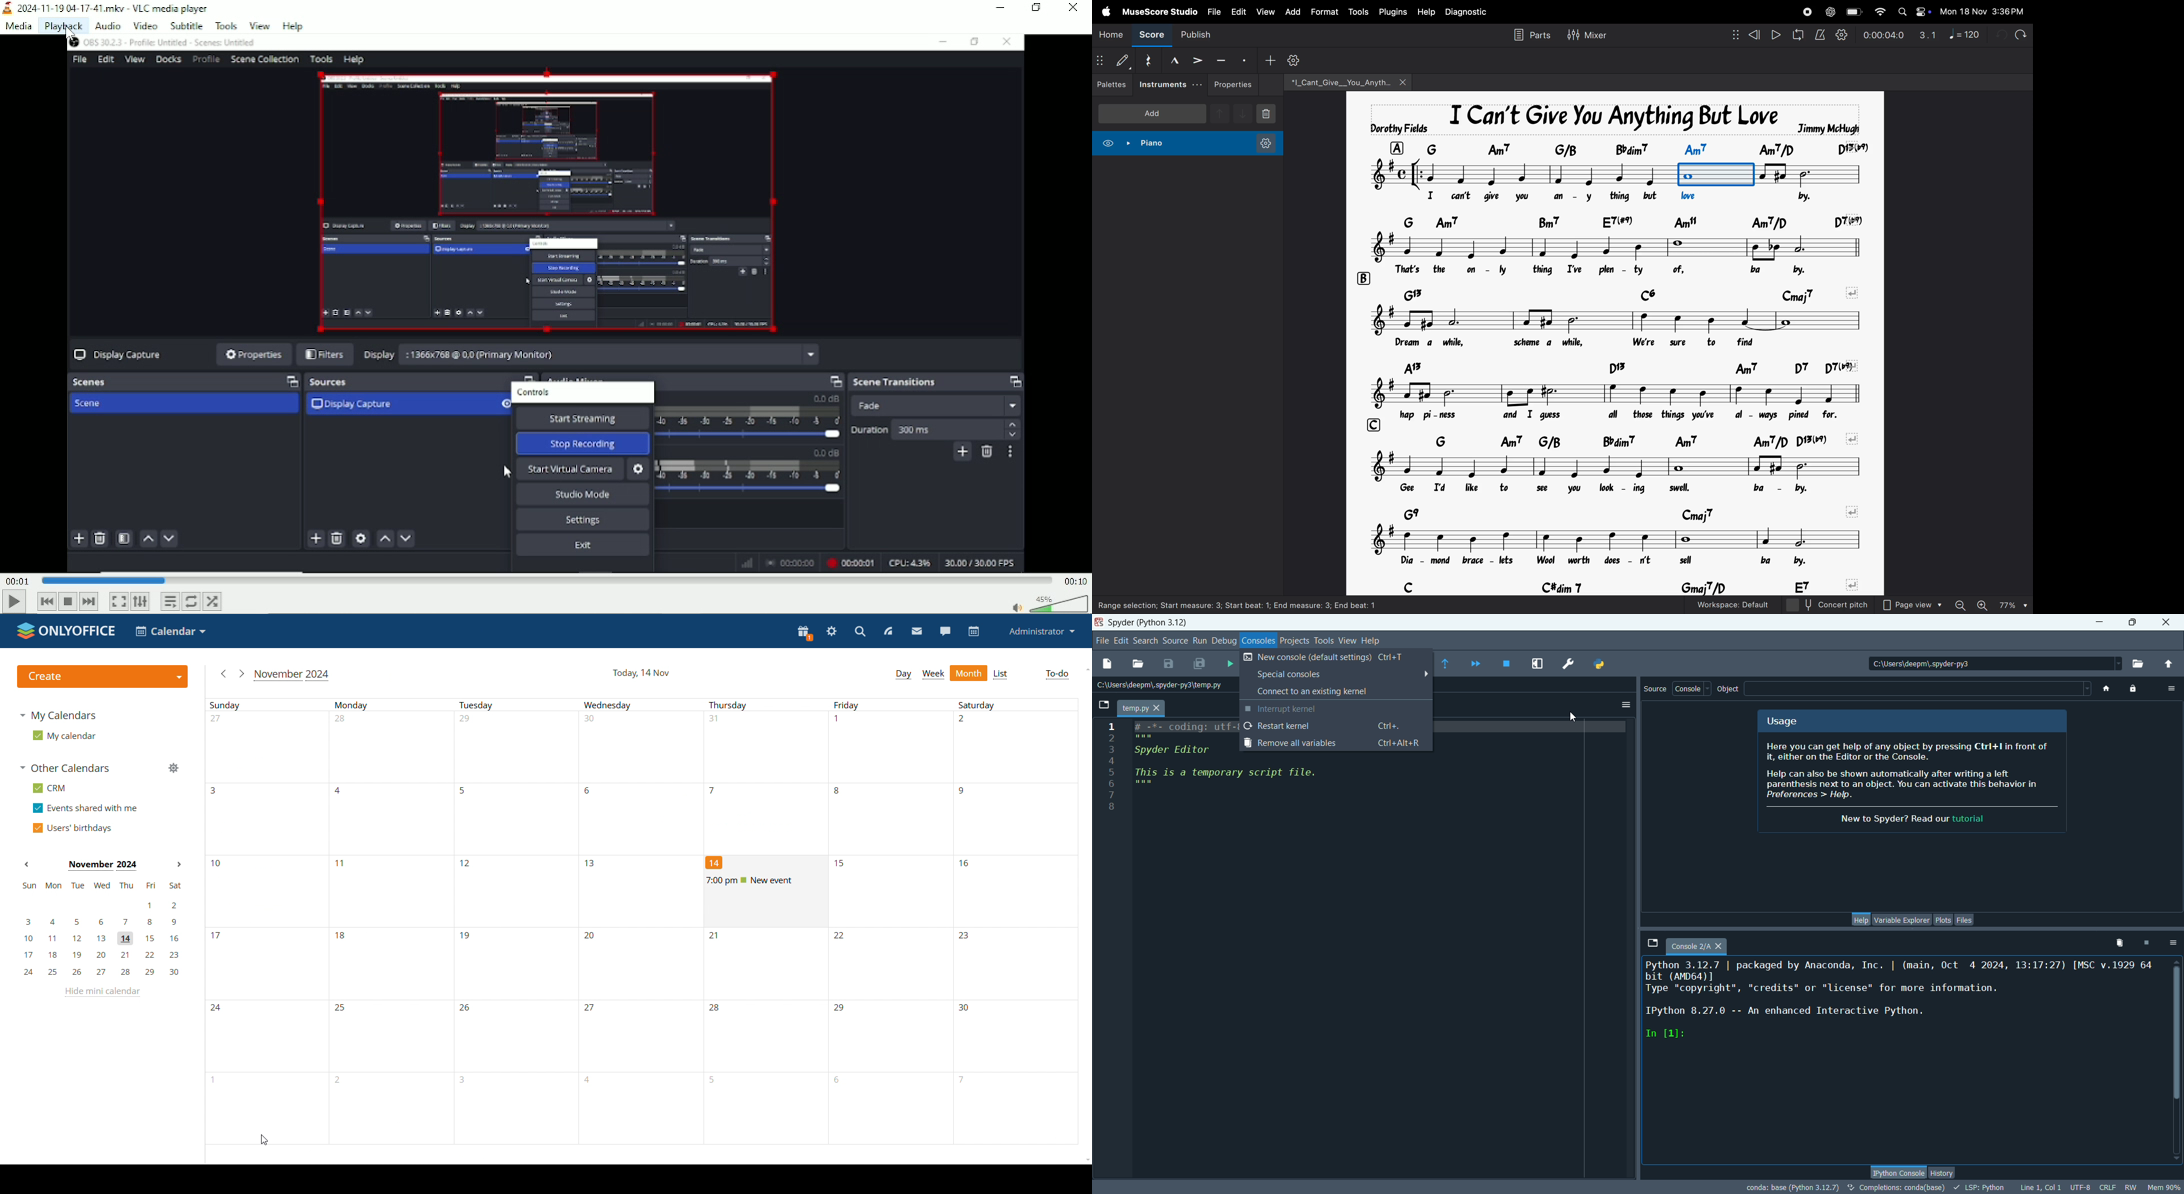 The height and width of the screenshot is (1204, 2184). Describe the element at coordinates (1996, 36) in the screenshot. I see `undo` at that location.